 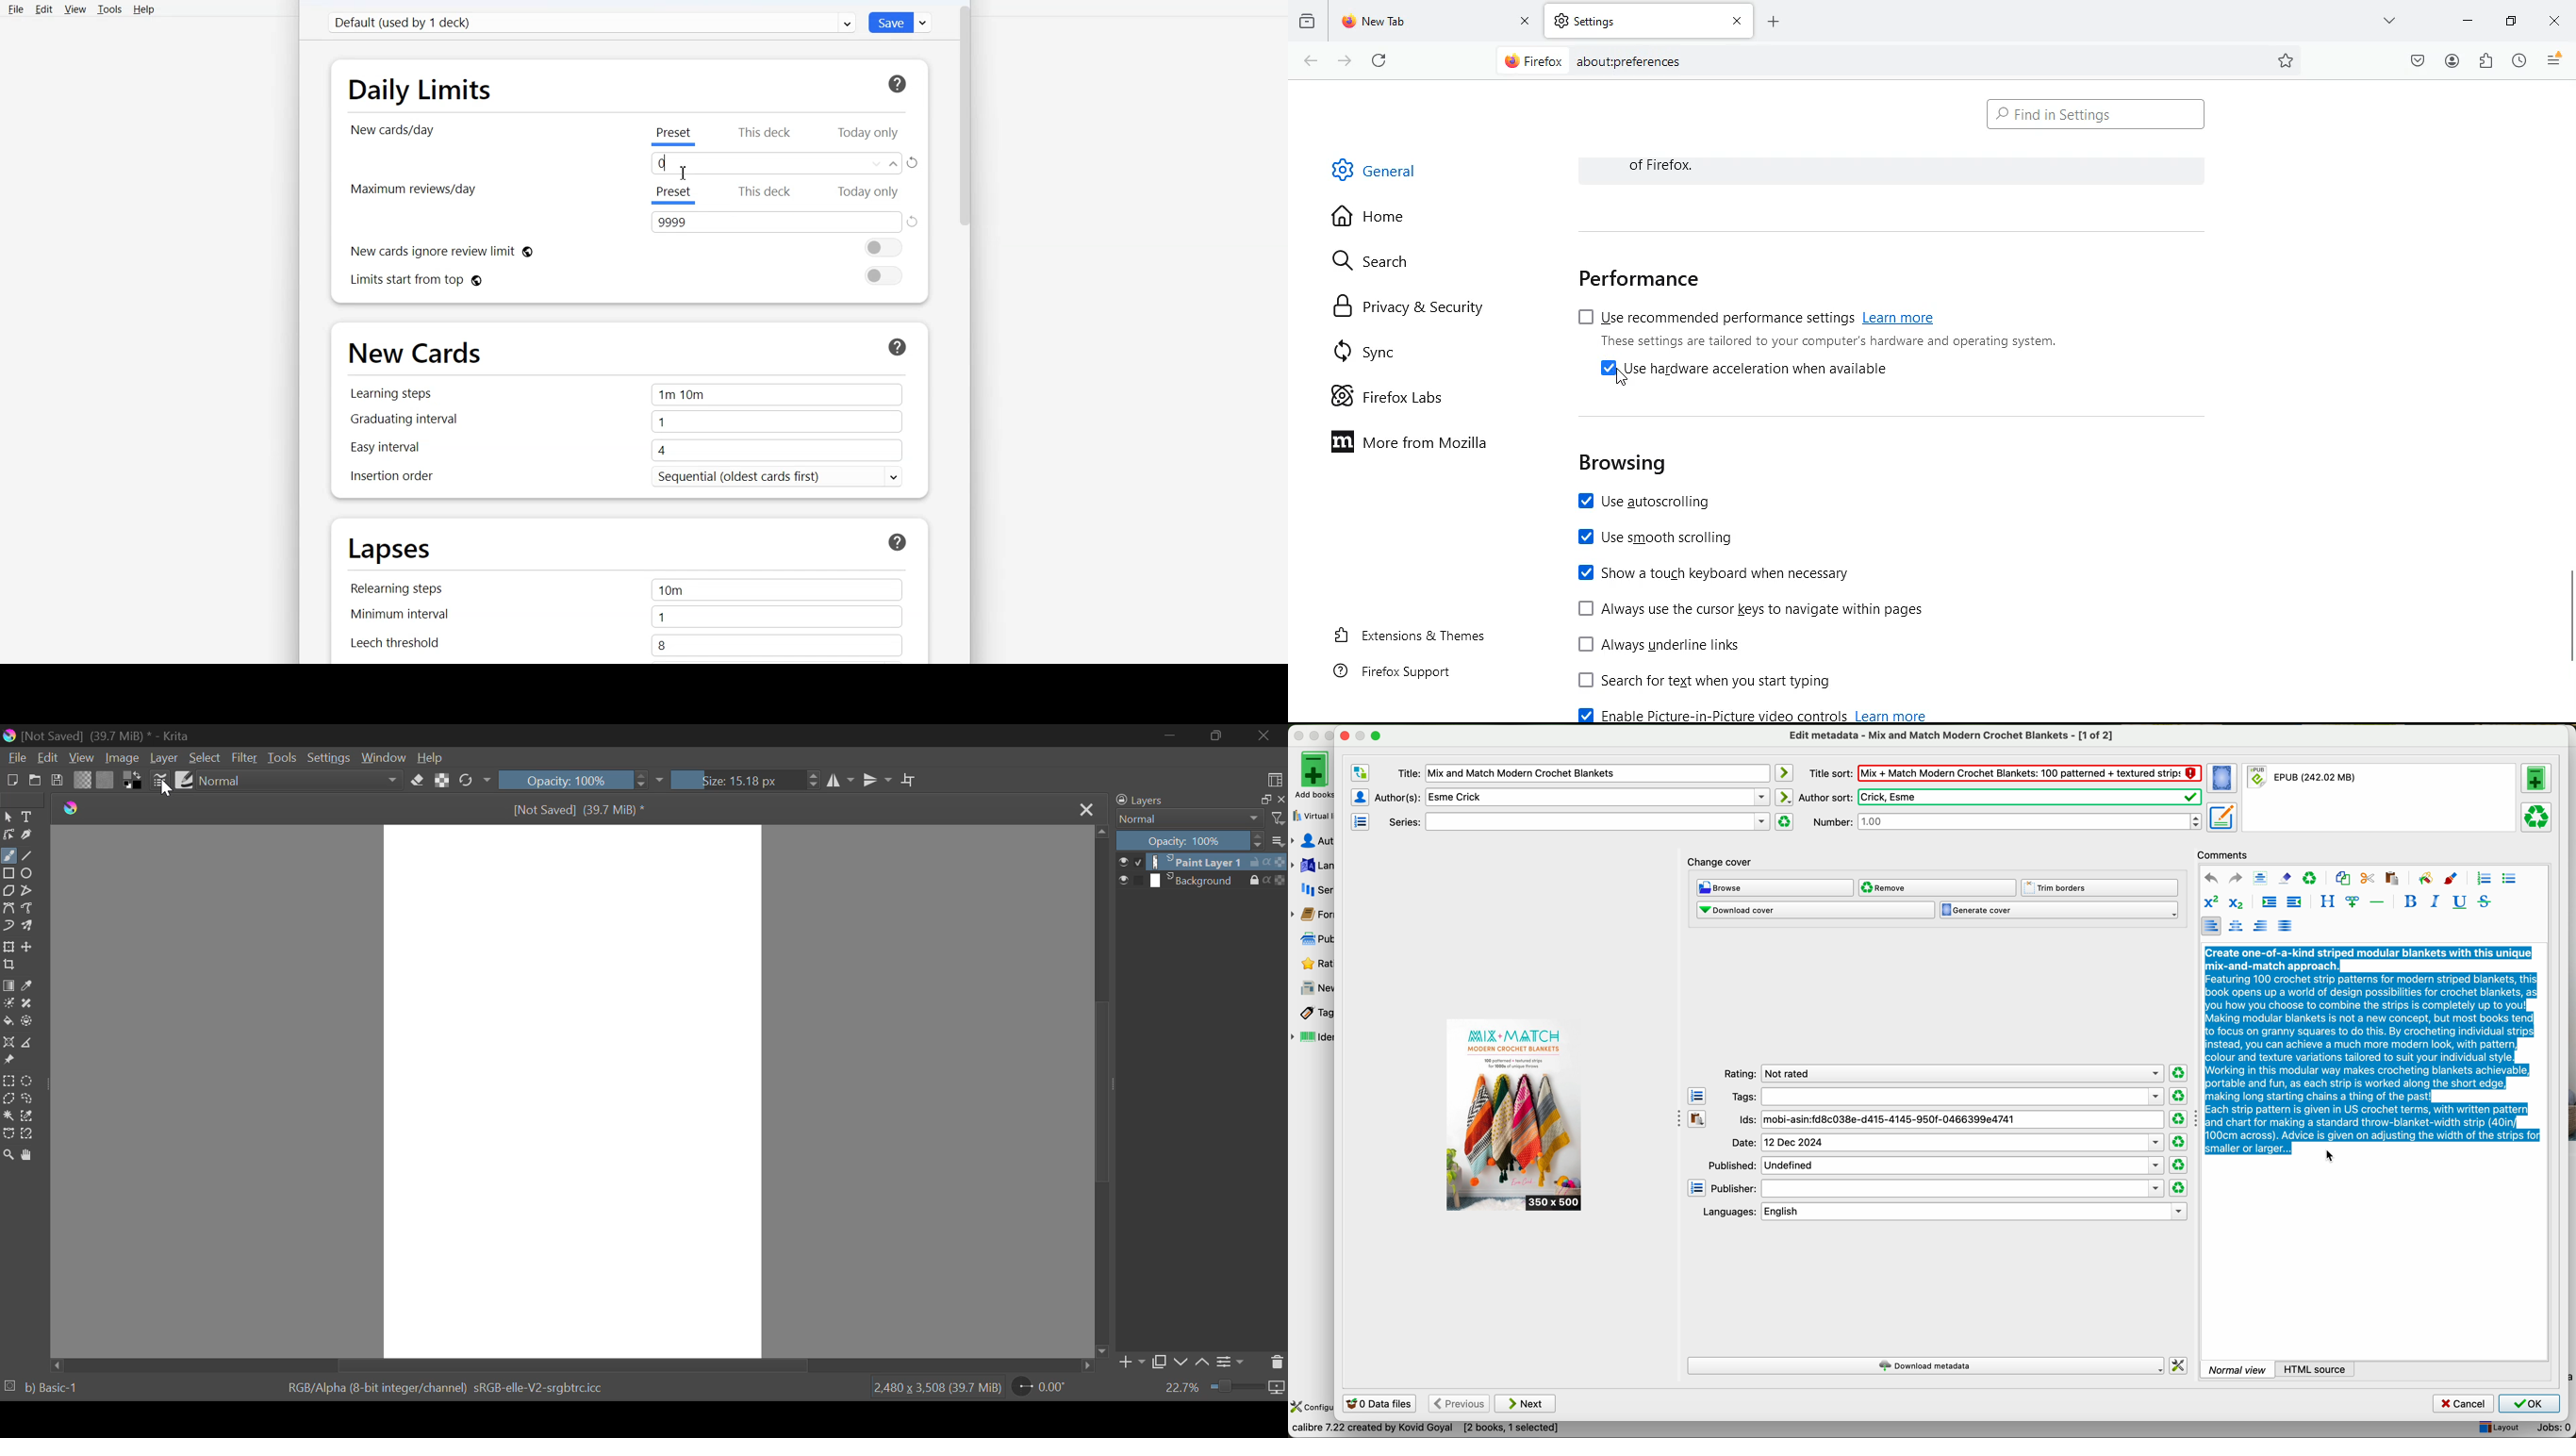 I want to click on previous, so click(x=1458, y=1405).